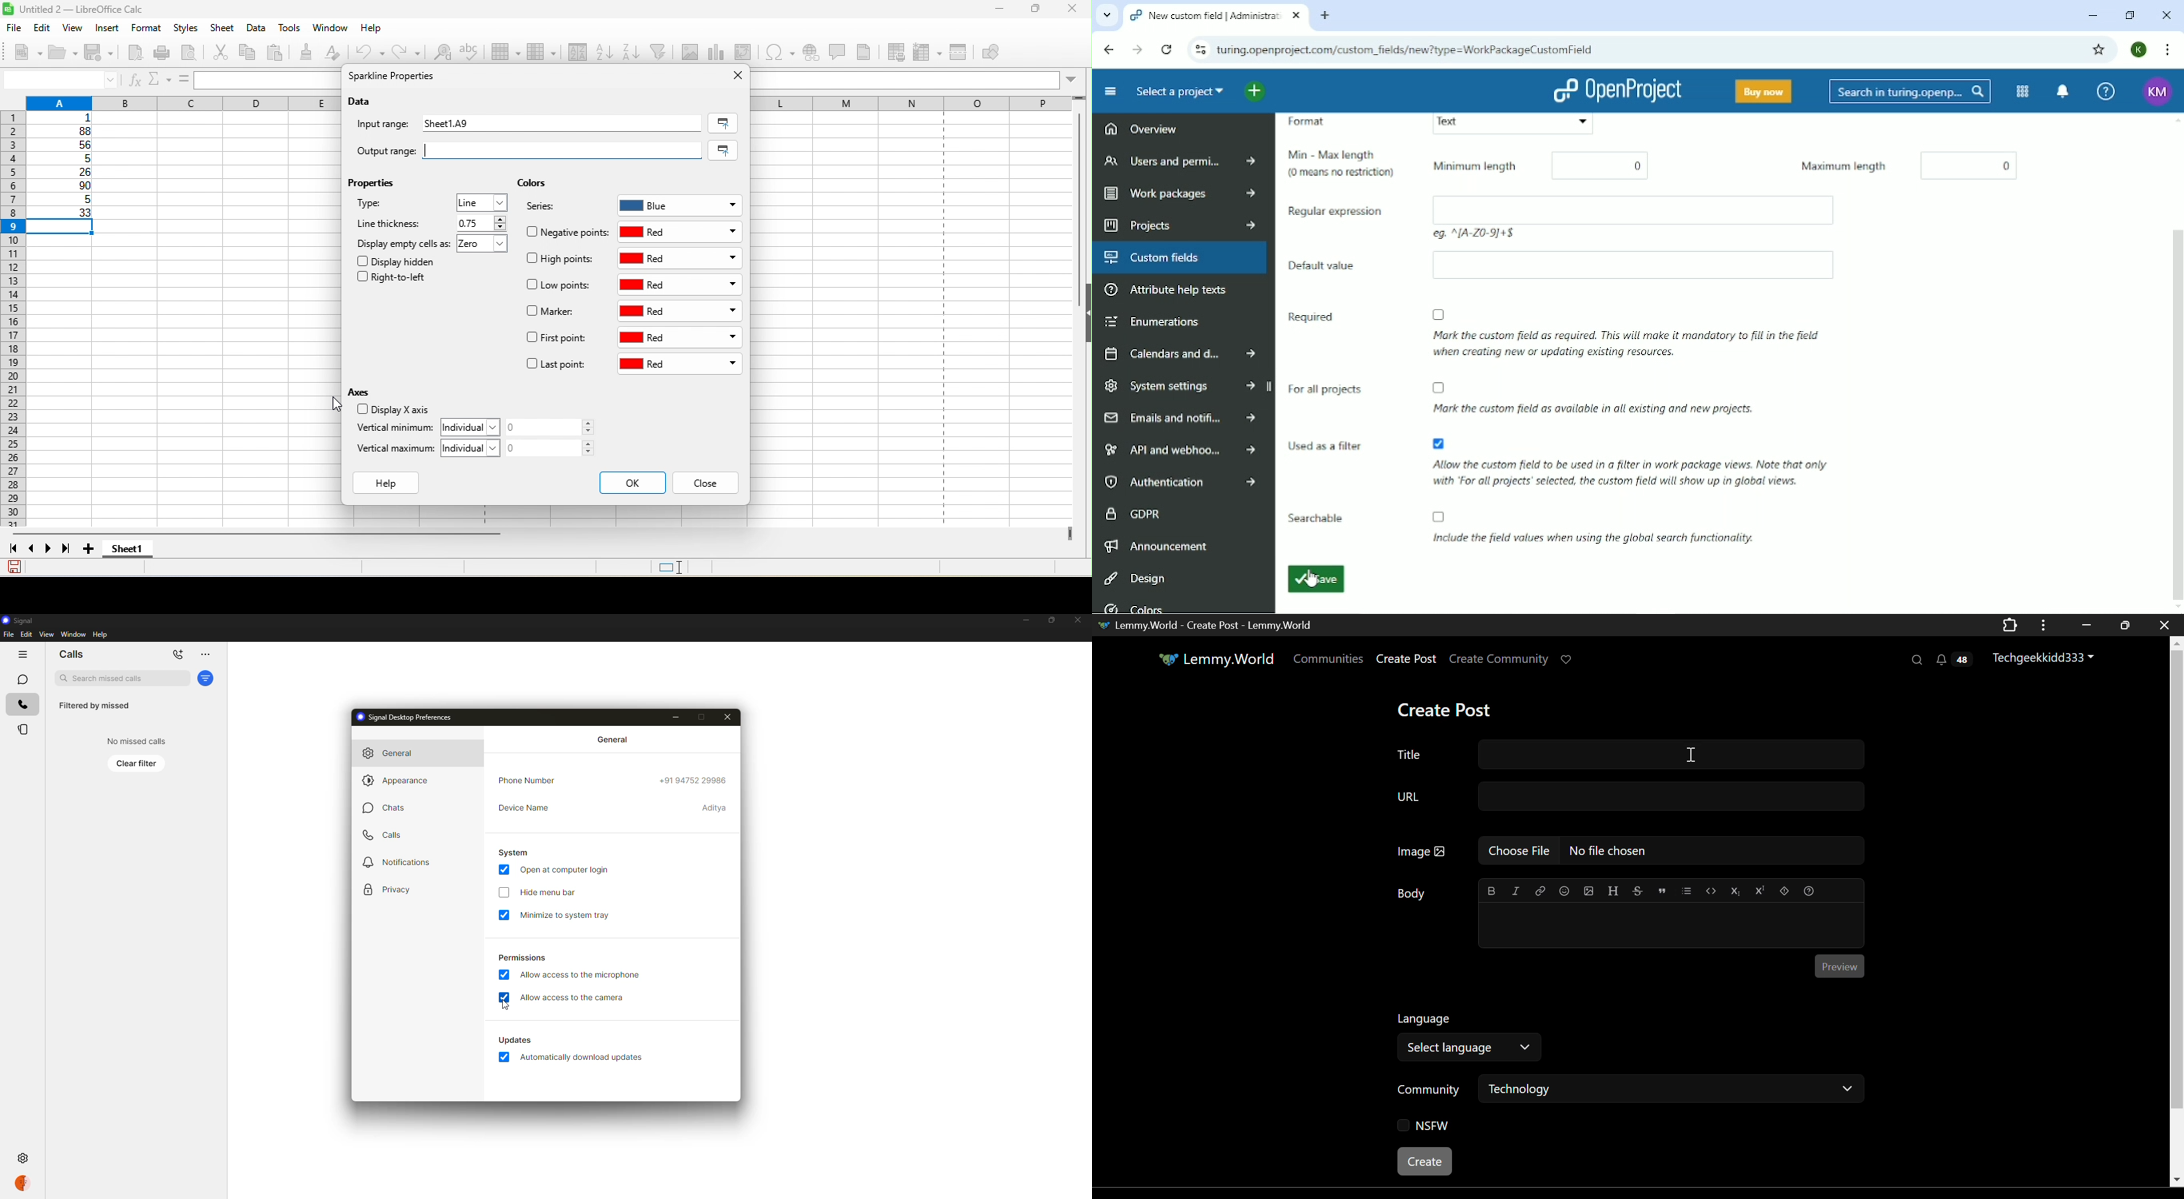 The height and width of the screenshot is (1204, 2184). What do you see at coordinates (613, 740) in the screenshot?
I see `general` at bounding box center [613, 740].